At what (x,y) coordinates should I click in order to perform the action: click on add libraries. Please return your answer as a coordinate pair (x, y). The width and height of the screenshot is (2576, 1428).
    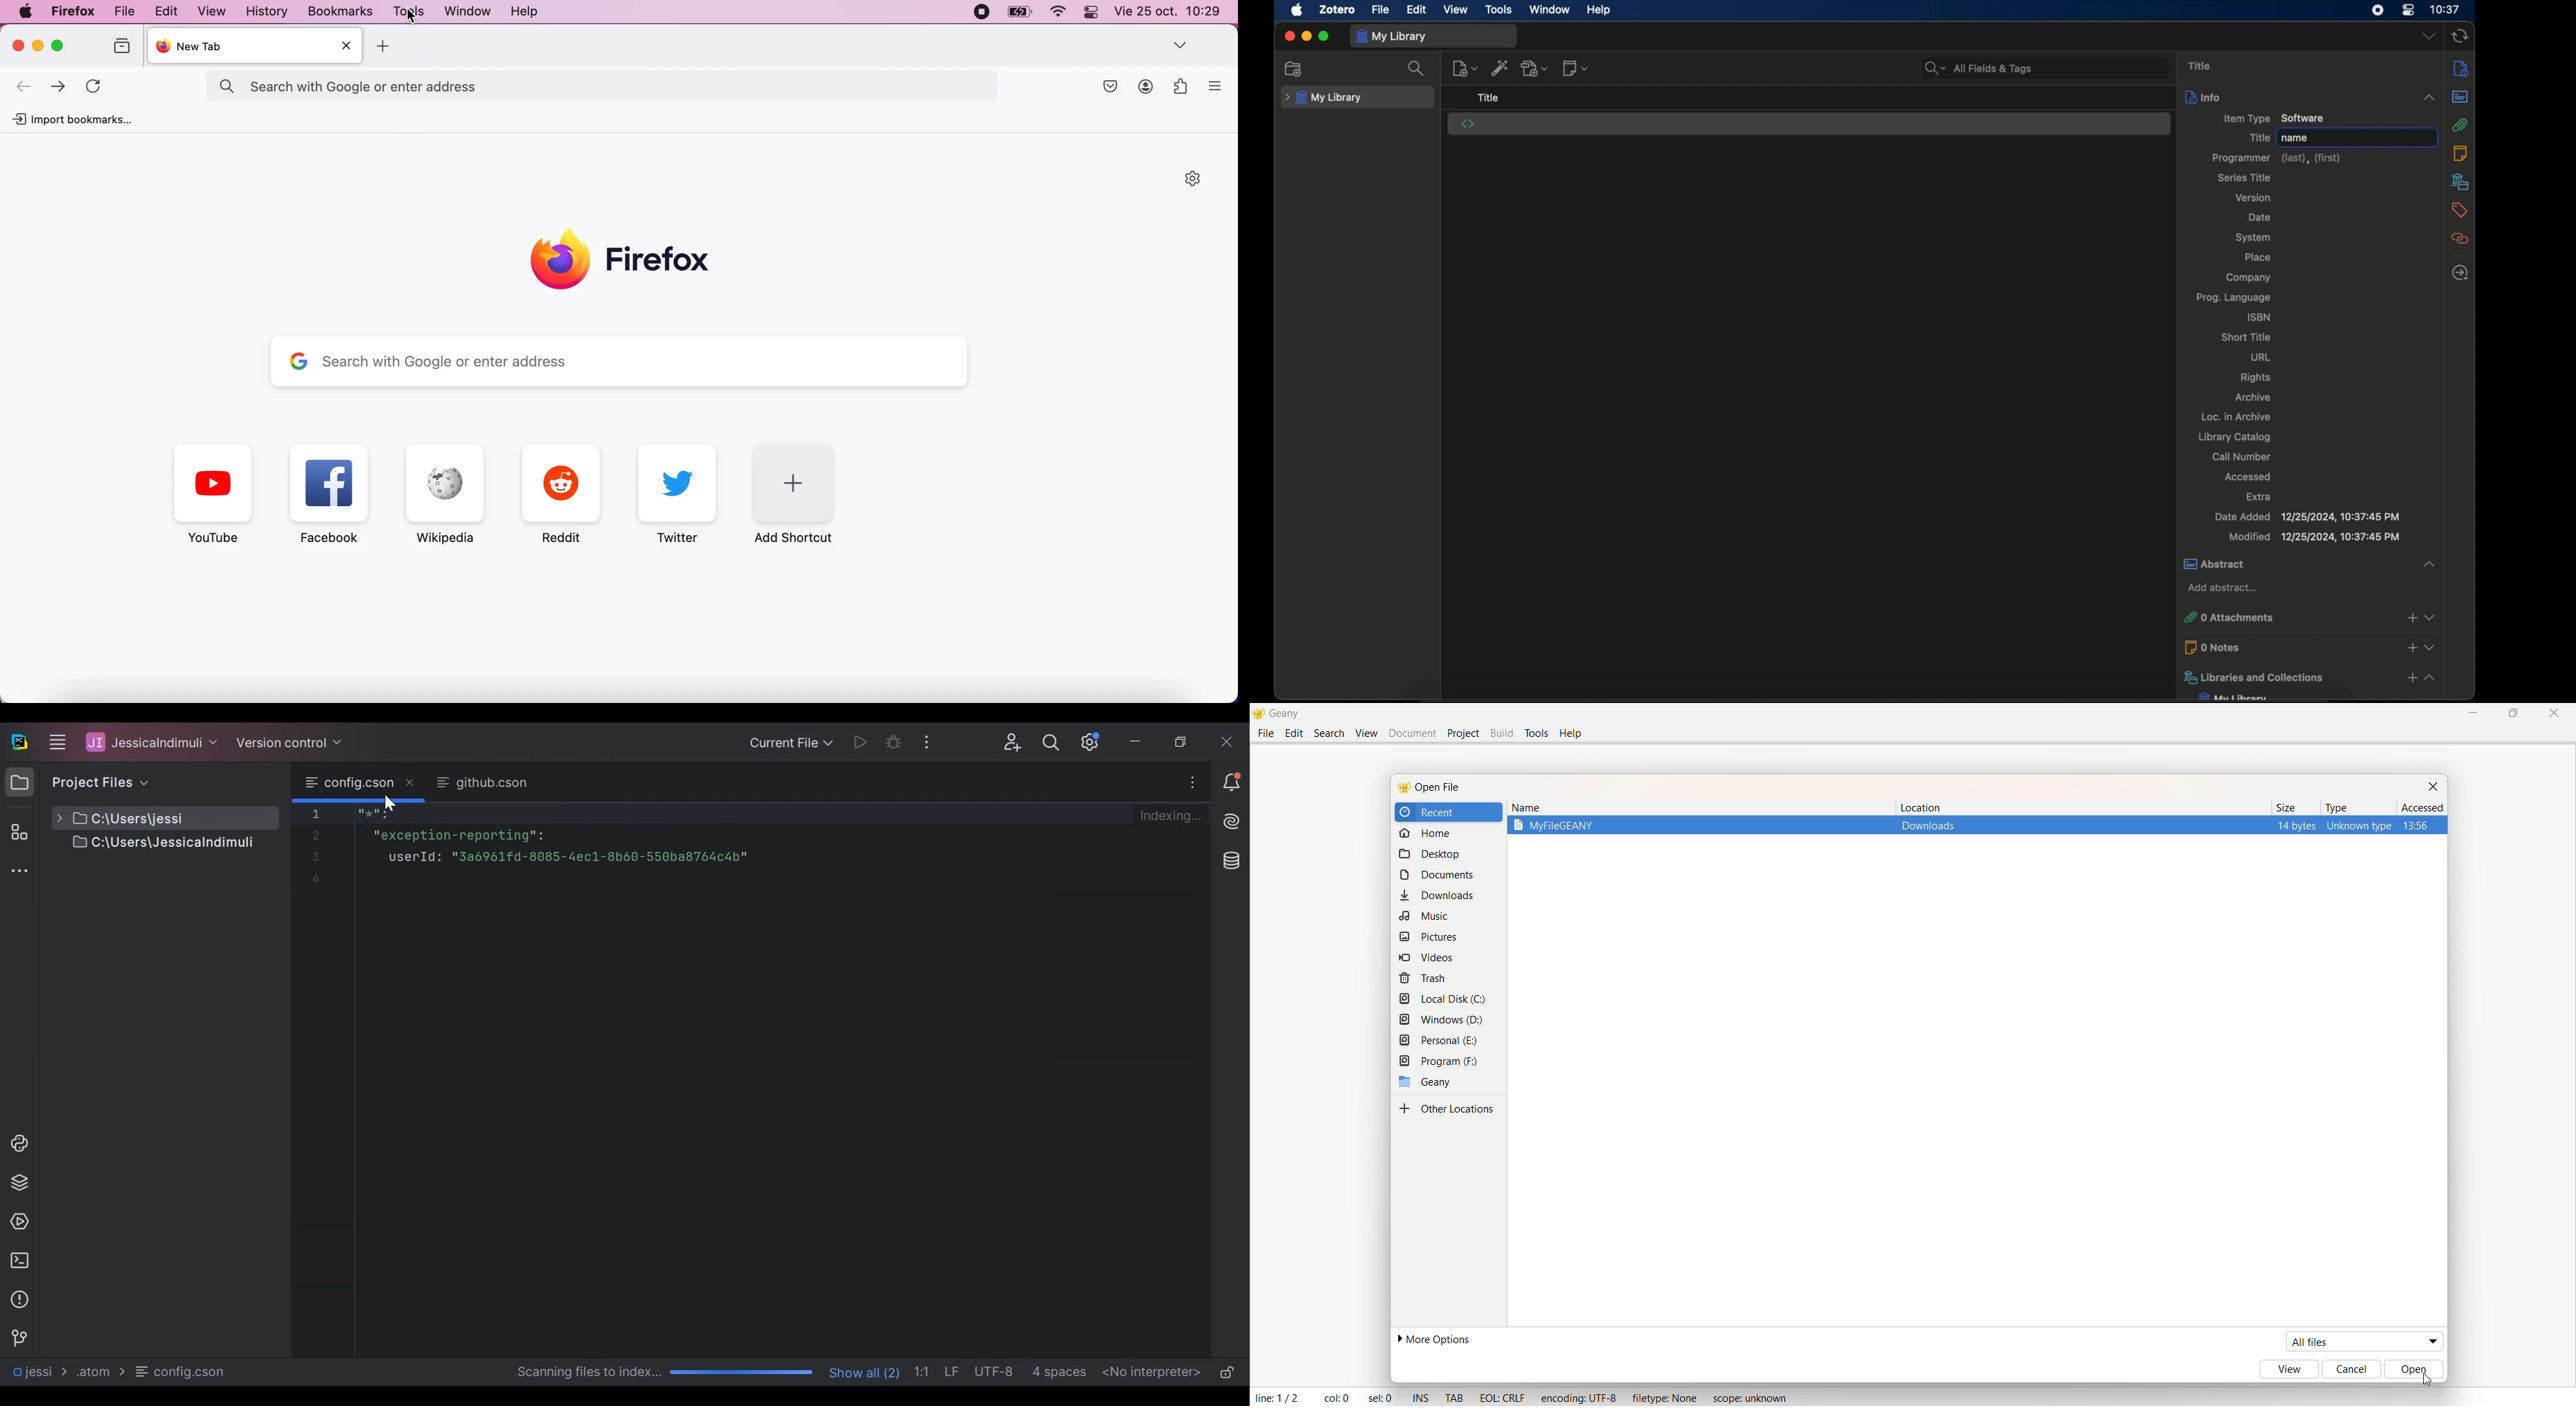
    Looking at the image, I should click on (2409, 679).